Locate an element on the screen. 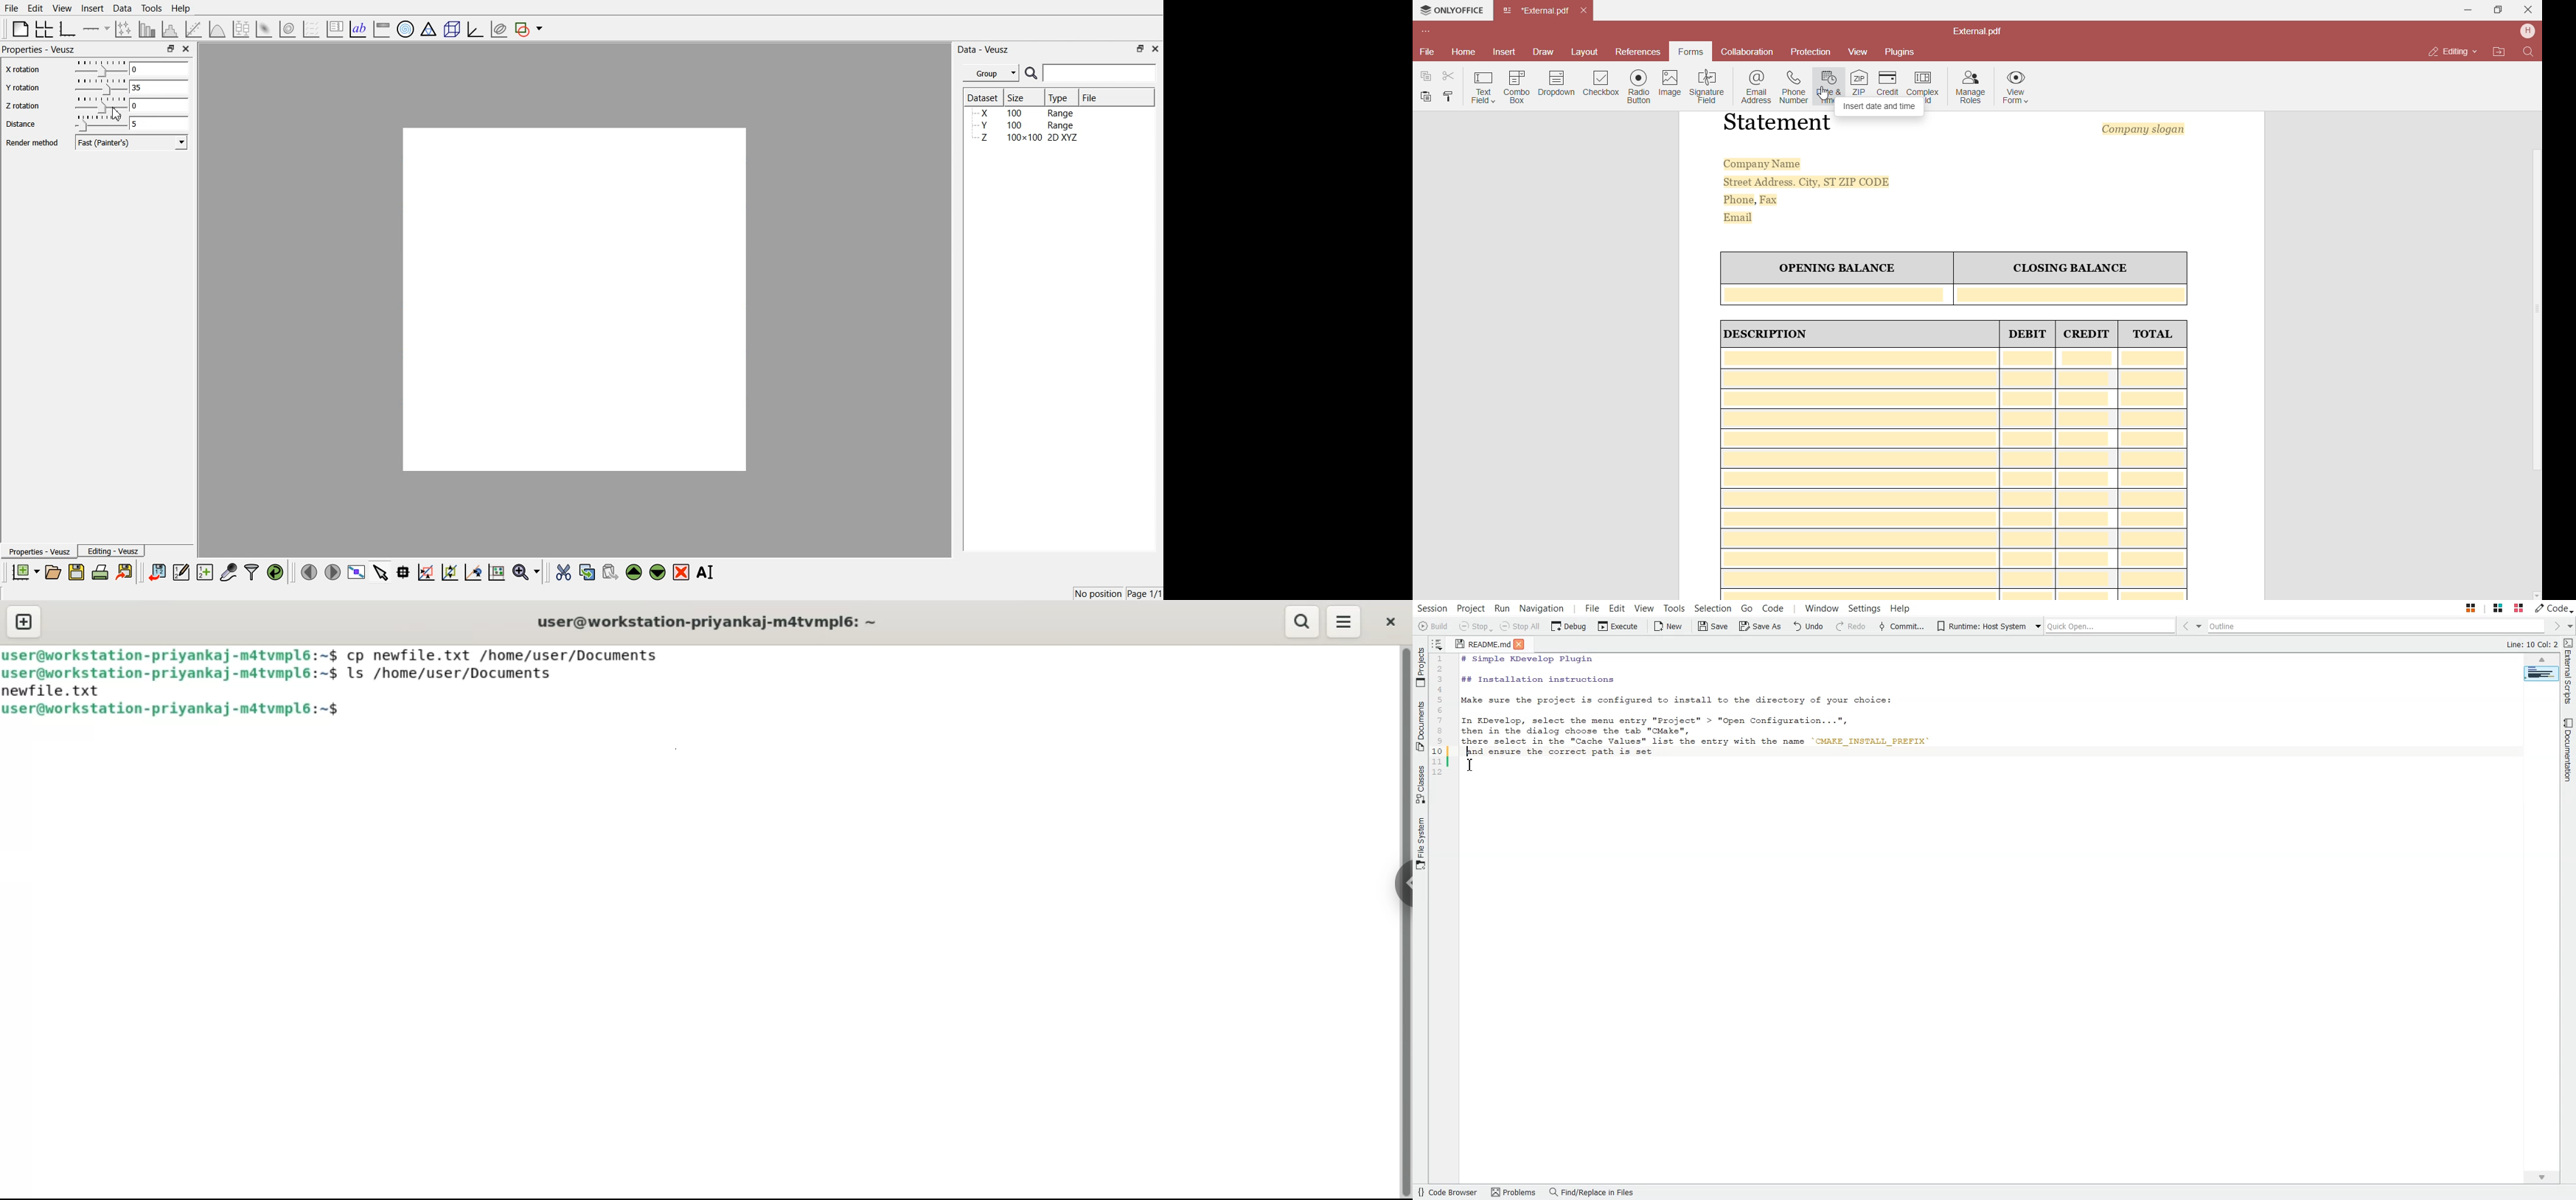 This screenshot has height=1204, width=2576. Manage Roles is located at coordinates (1971, 87).